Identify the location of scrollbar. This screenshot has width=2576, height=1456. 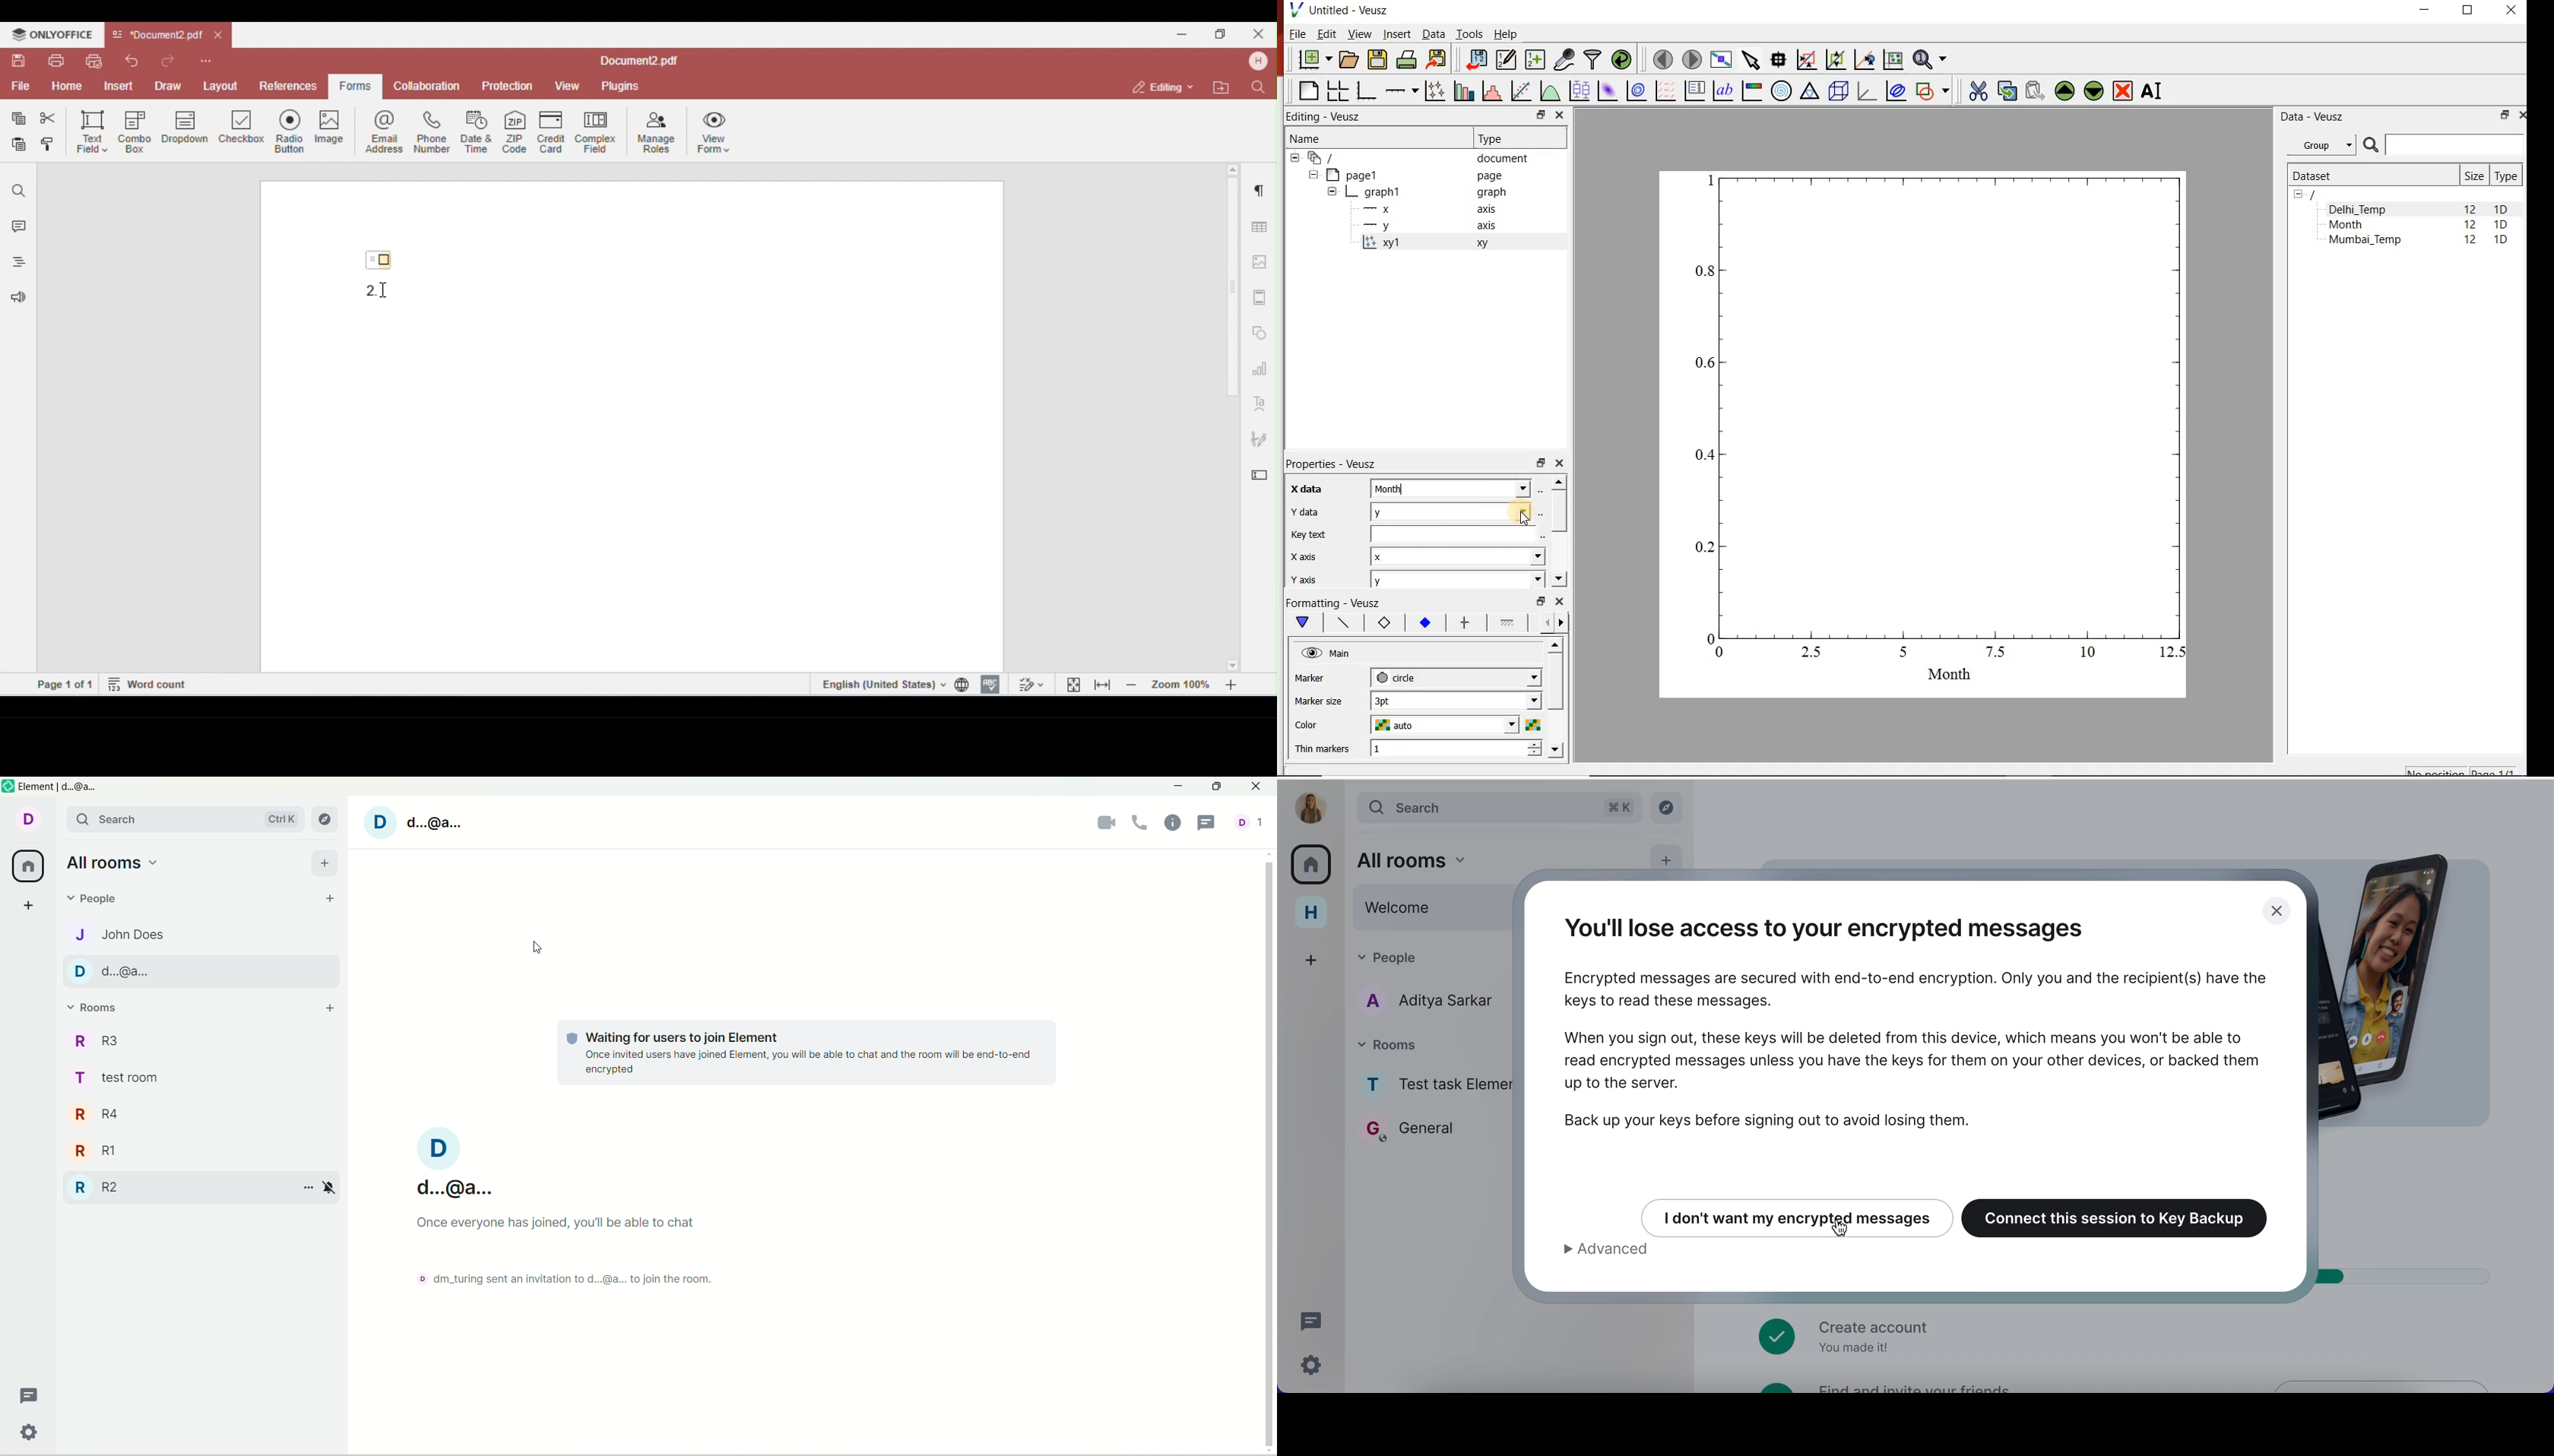
(1558, 531).